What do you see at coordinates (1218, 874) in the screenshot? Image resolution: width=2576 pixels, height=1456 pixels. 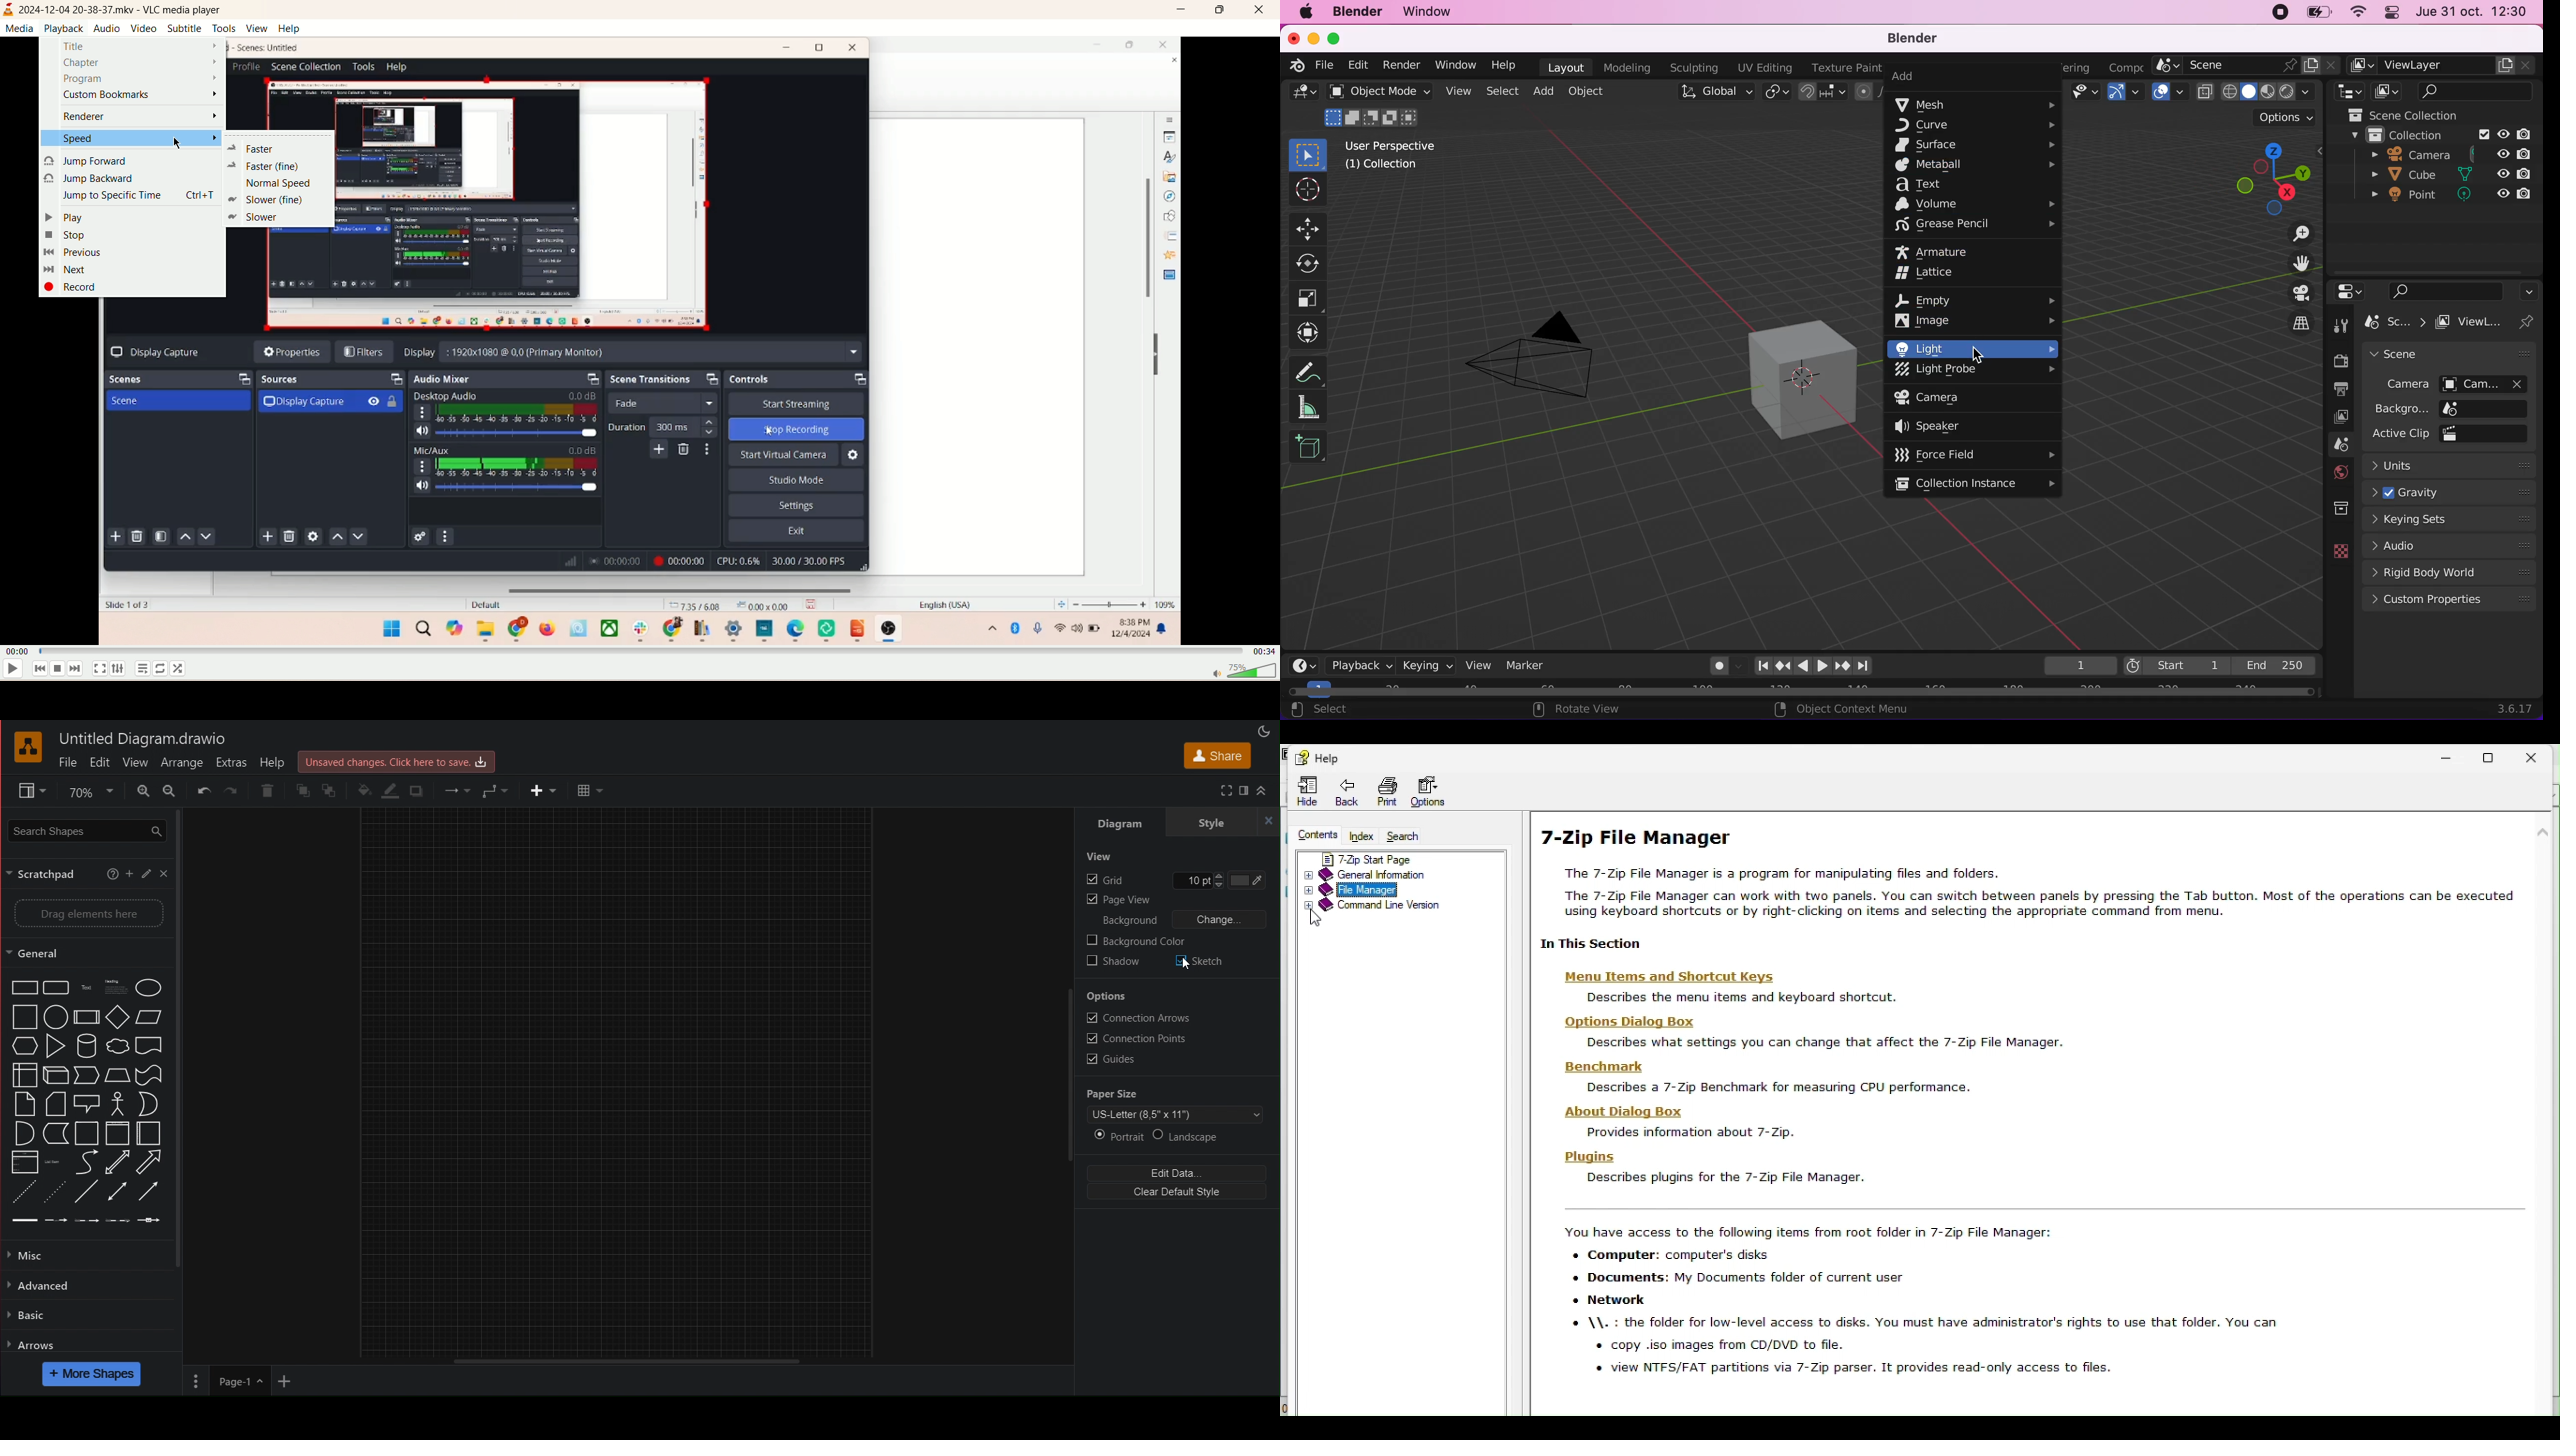 I see `increase grid pt` at bounding box center [1218, 874].